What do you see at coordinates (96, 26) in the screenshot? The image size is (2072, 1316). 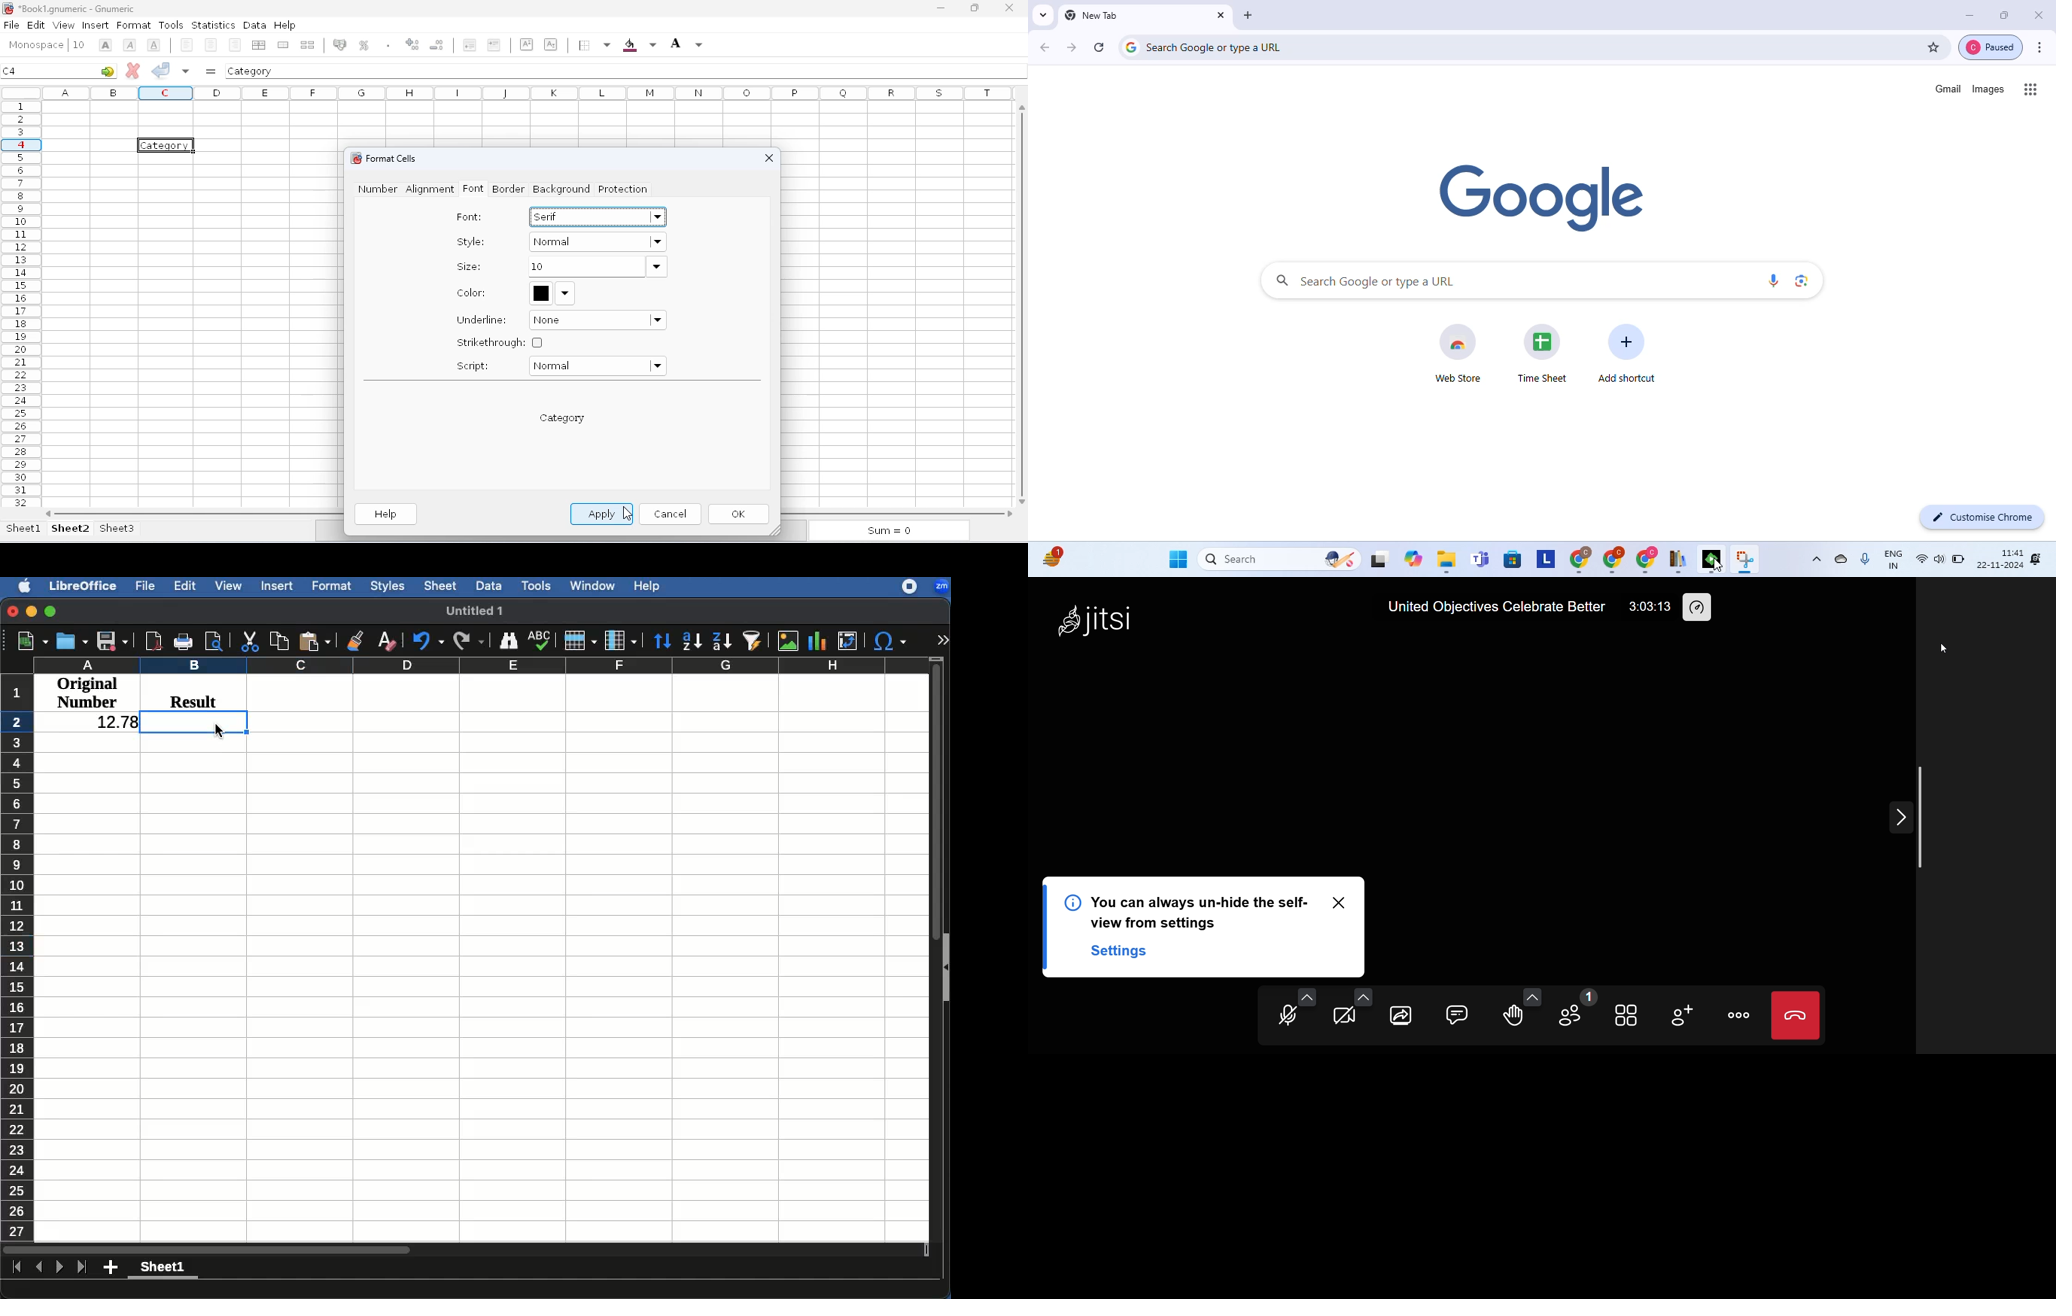 I see `insert` at bounding box center [96, 26].